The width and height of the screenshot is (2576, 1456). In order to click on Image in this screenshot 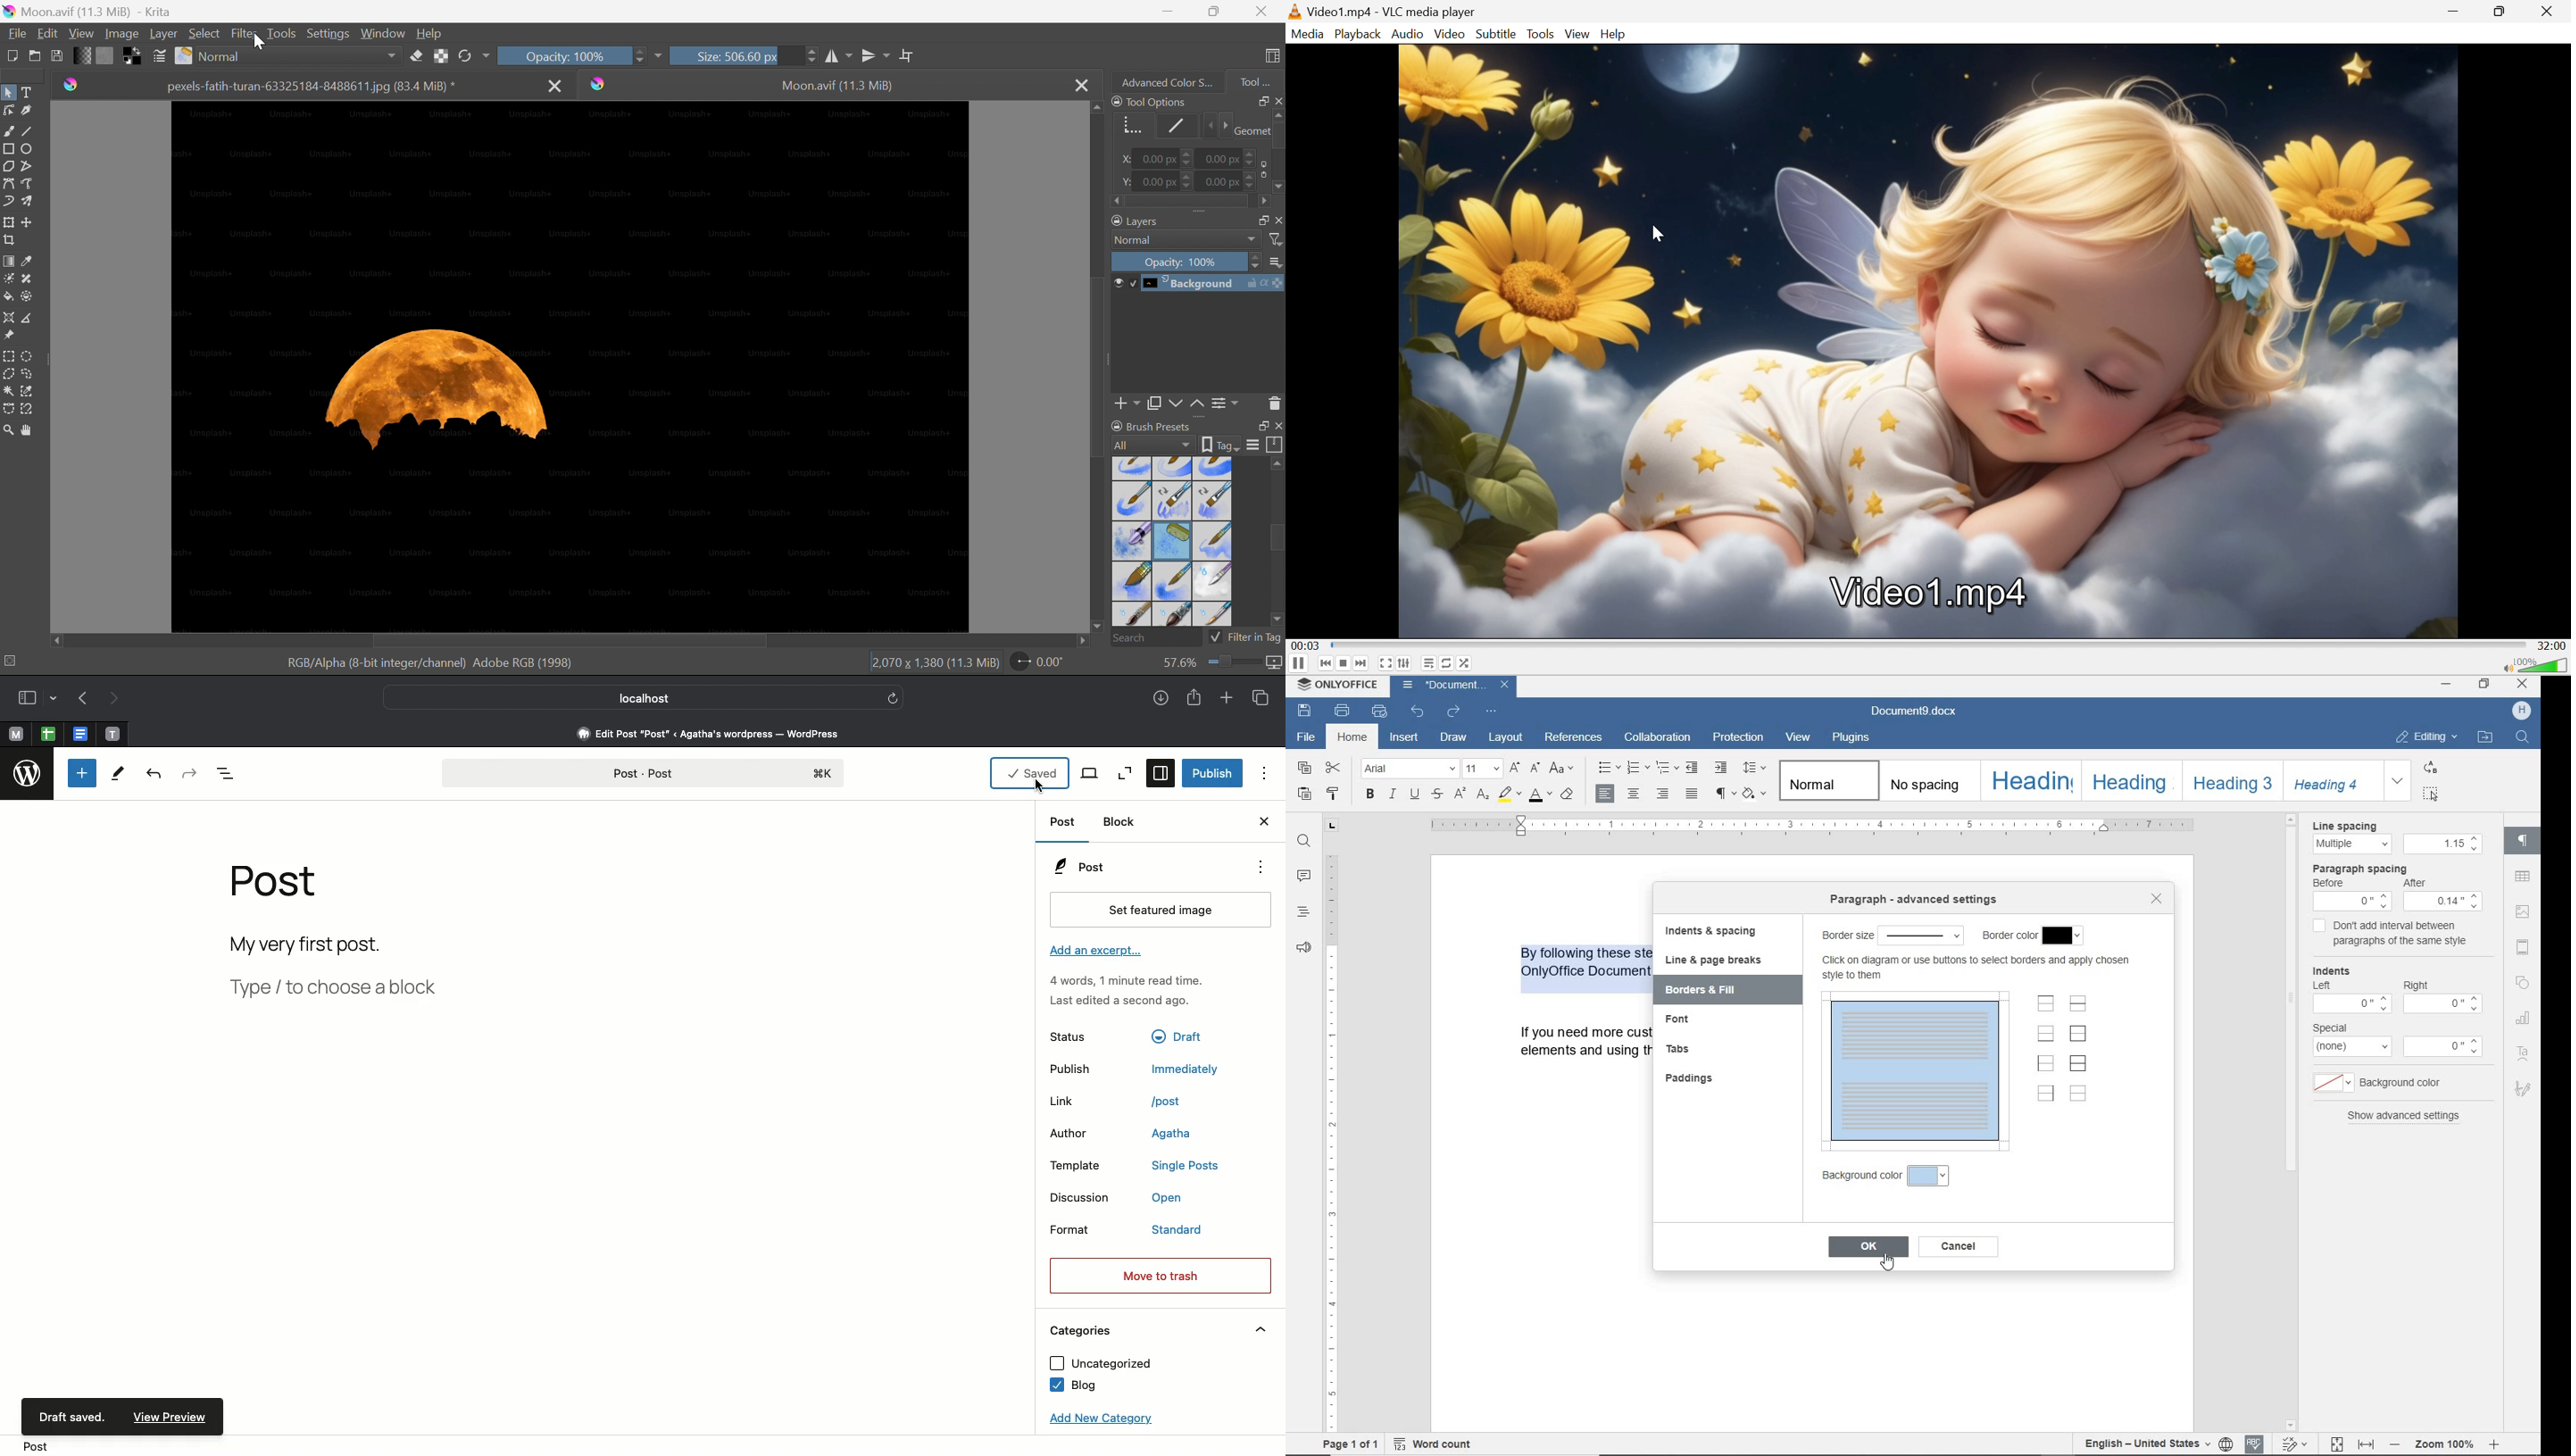, I will do `click(570, 368)`.